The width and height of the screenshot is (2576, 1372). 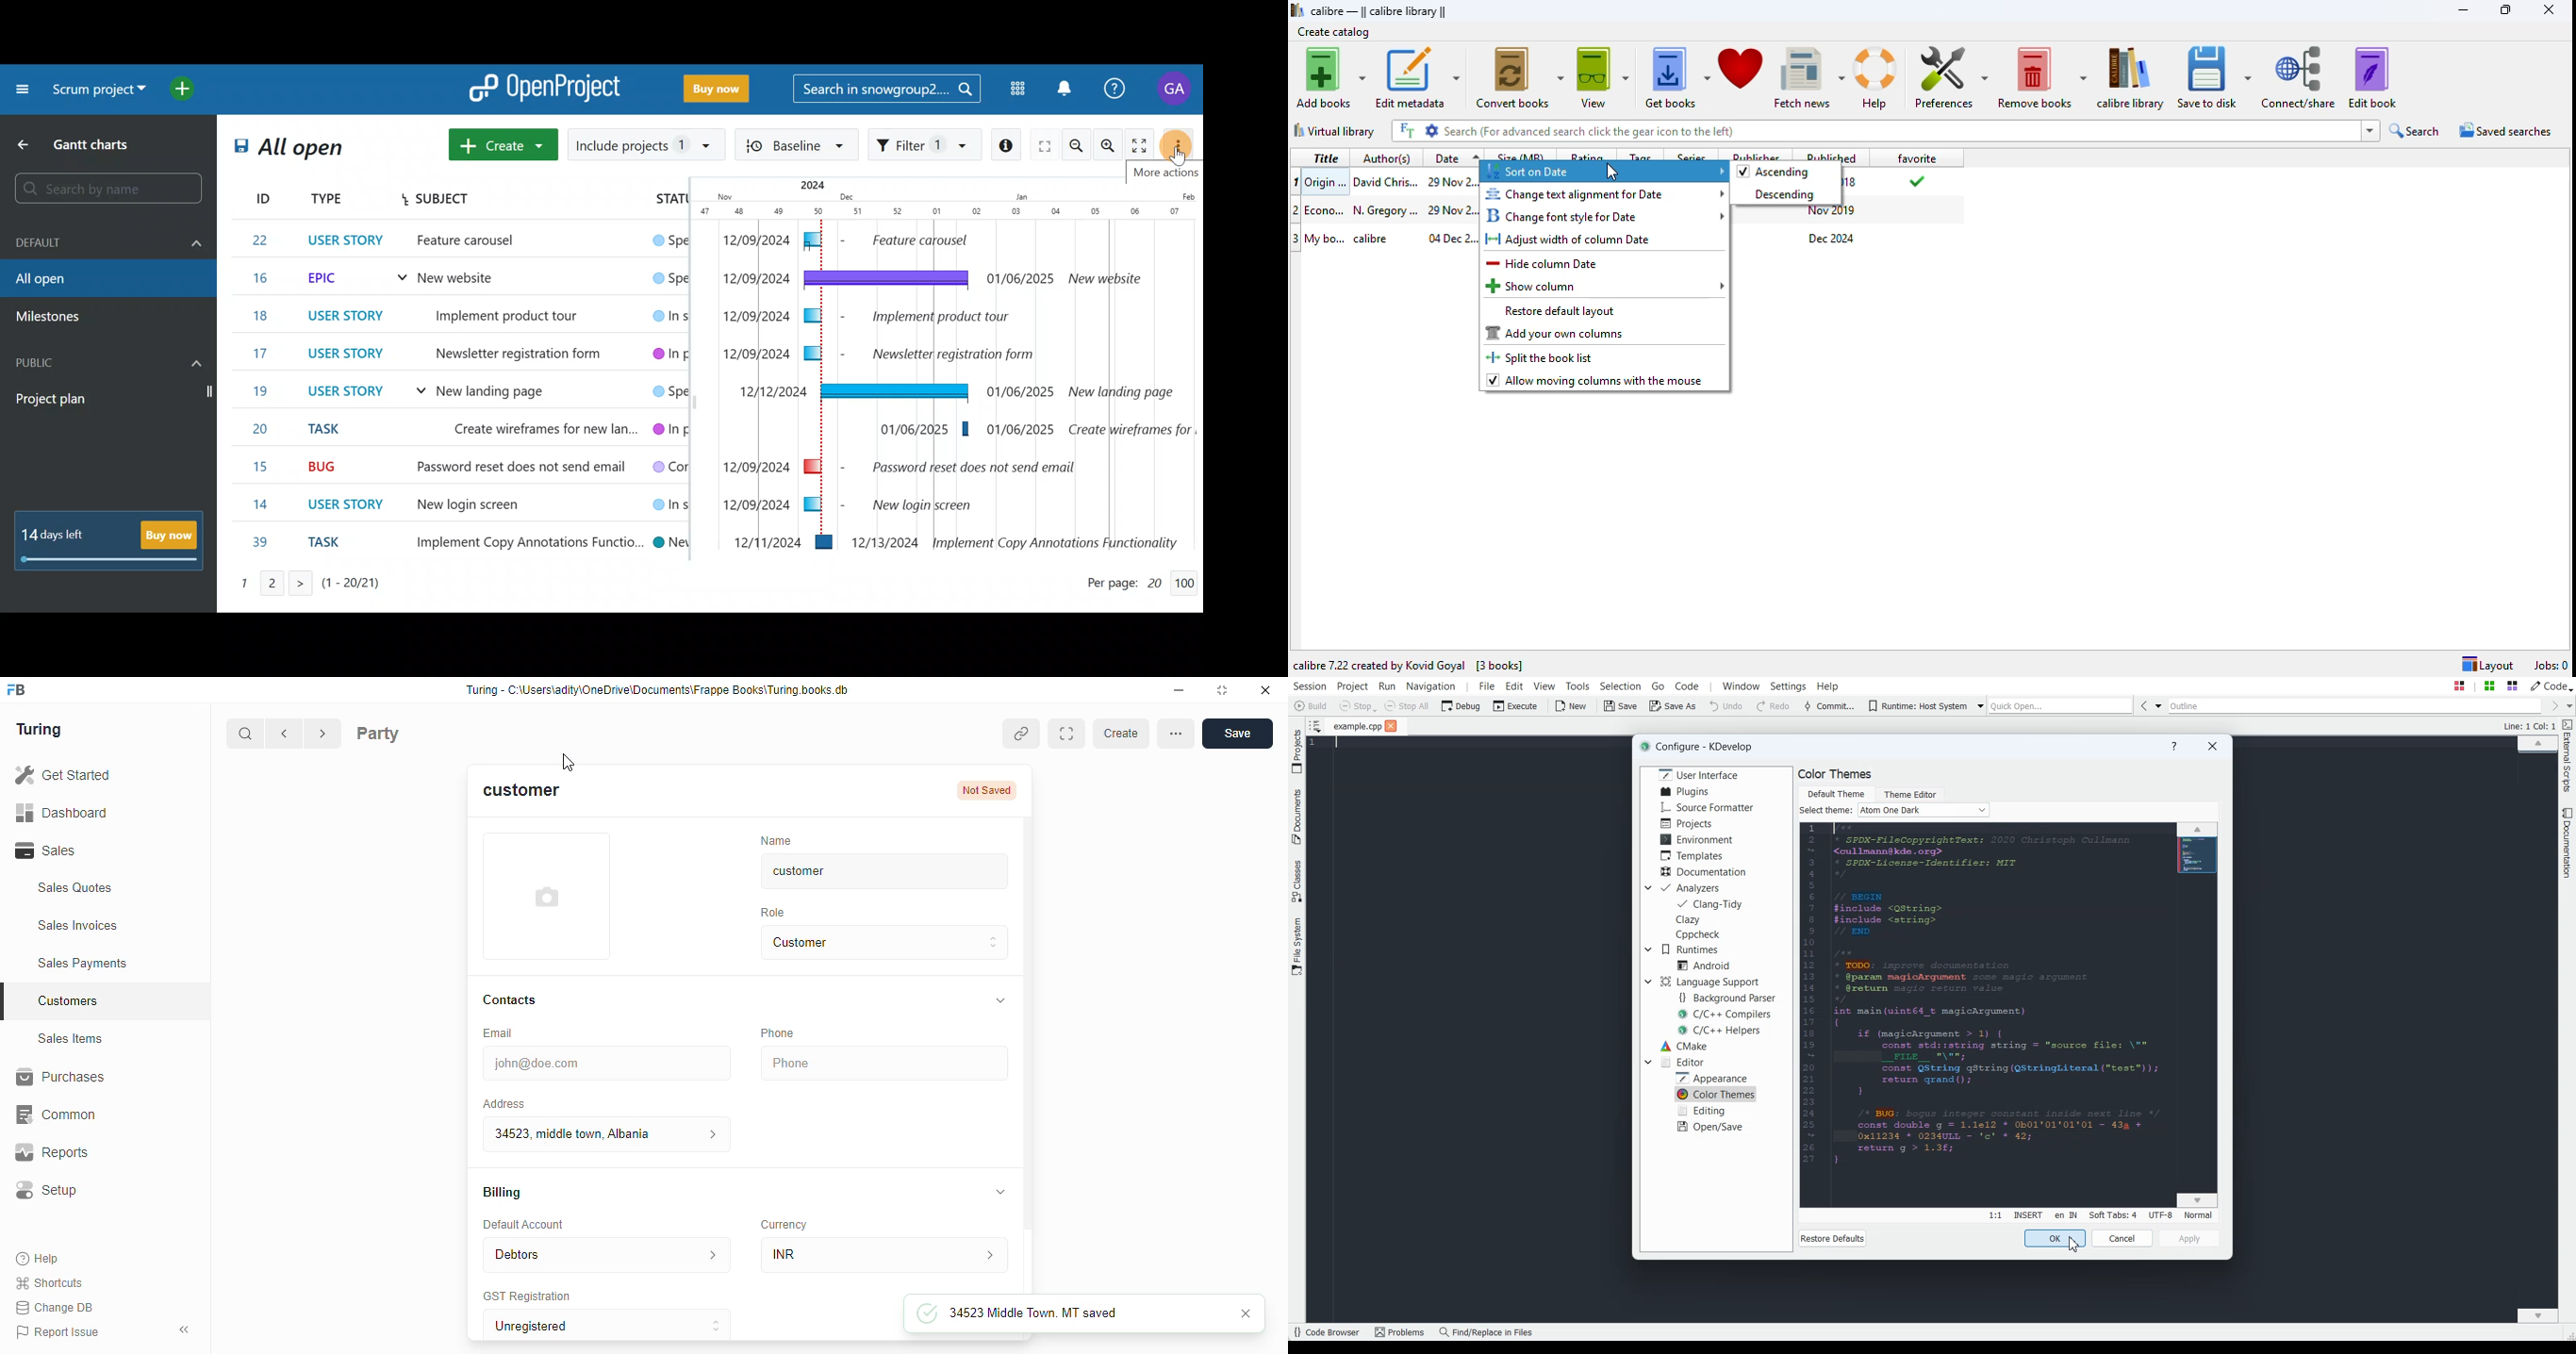 I want to click on Cursor on More actions, so click(x=1186, y=146).